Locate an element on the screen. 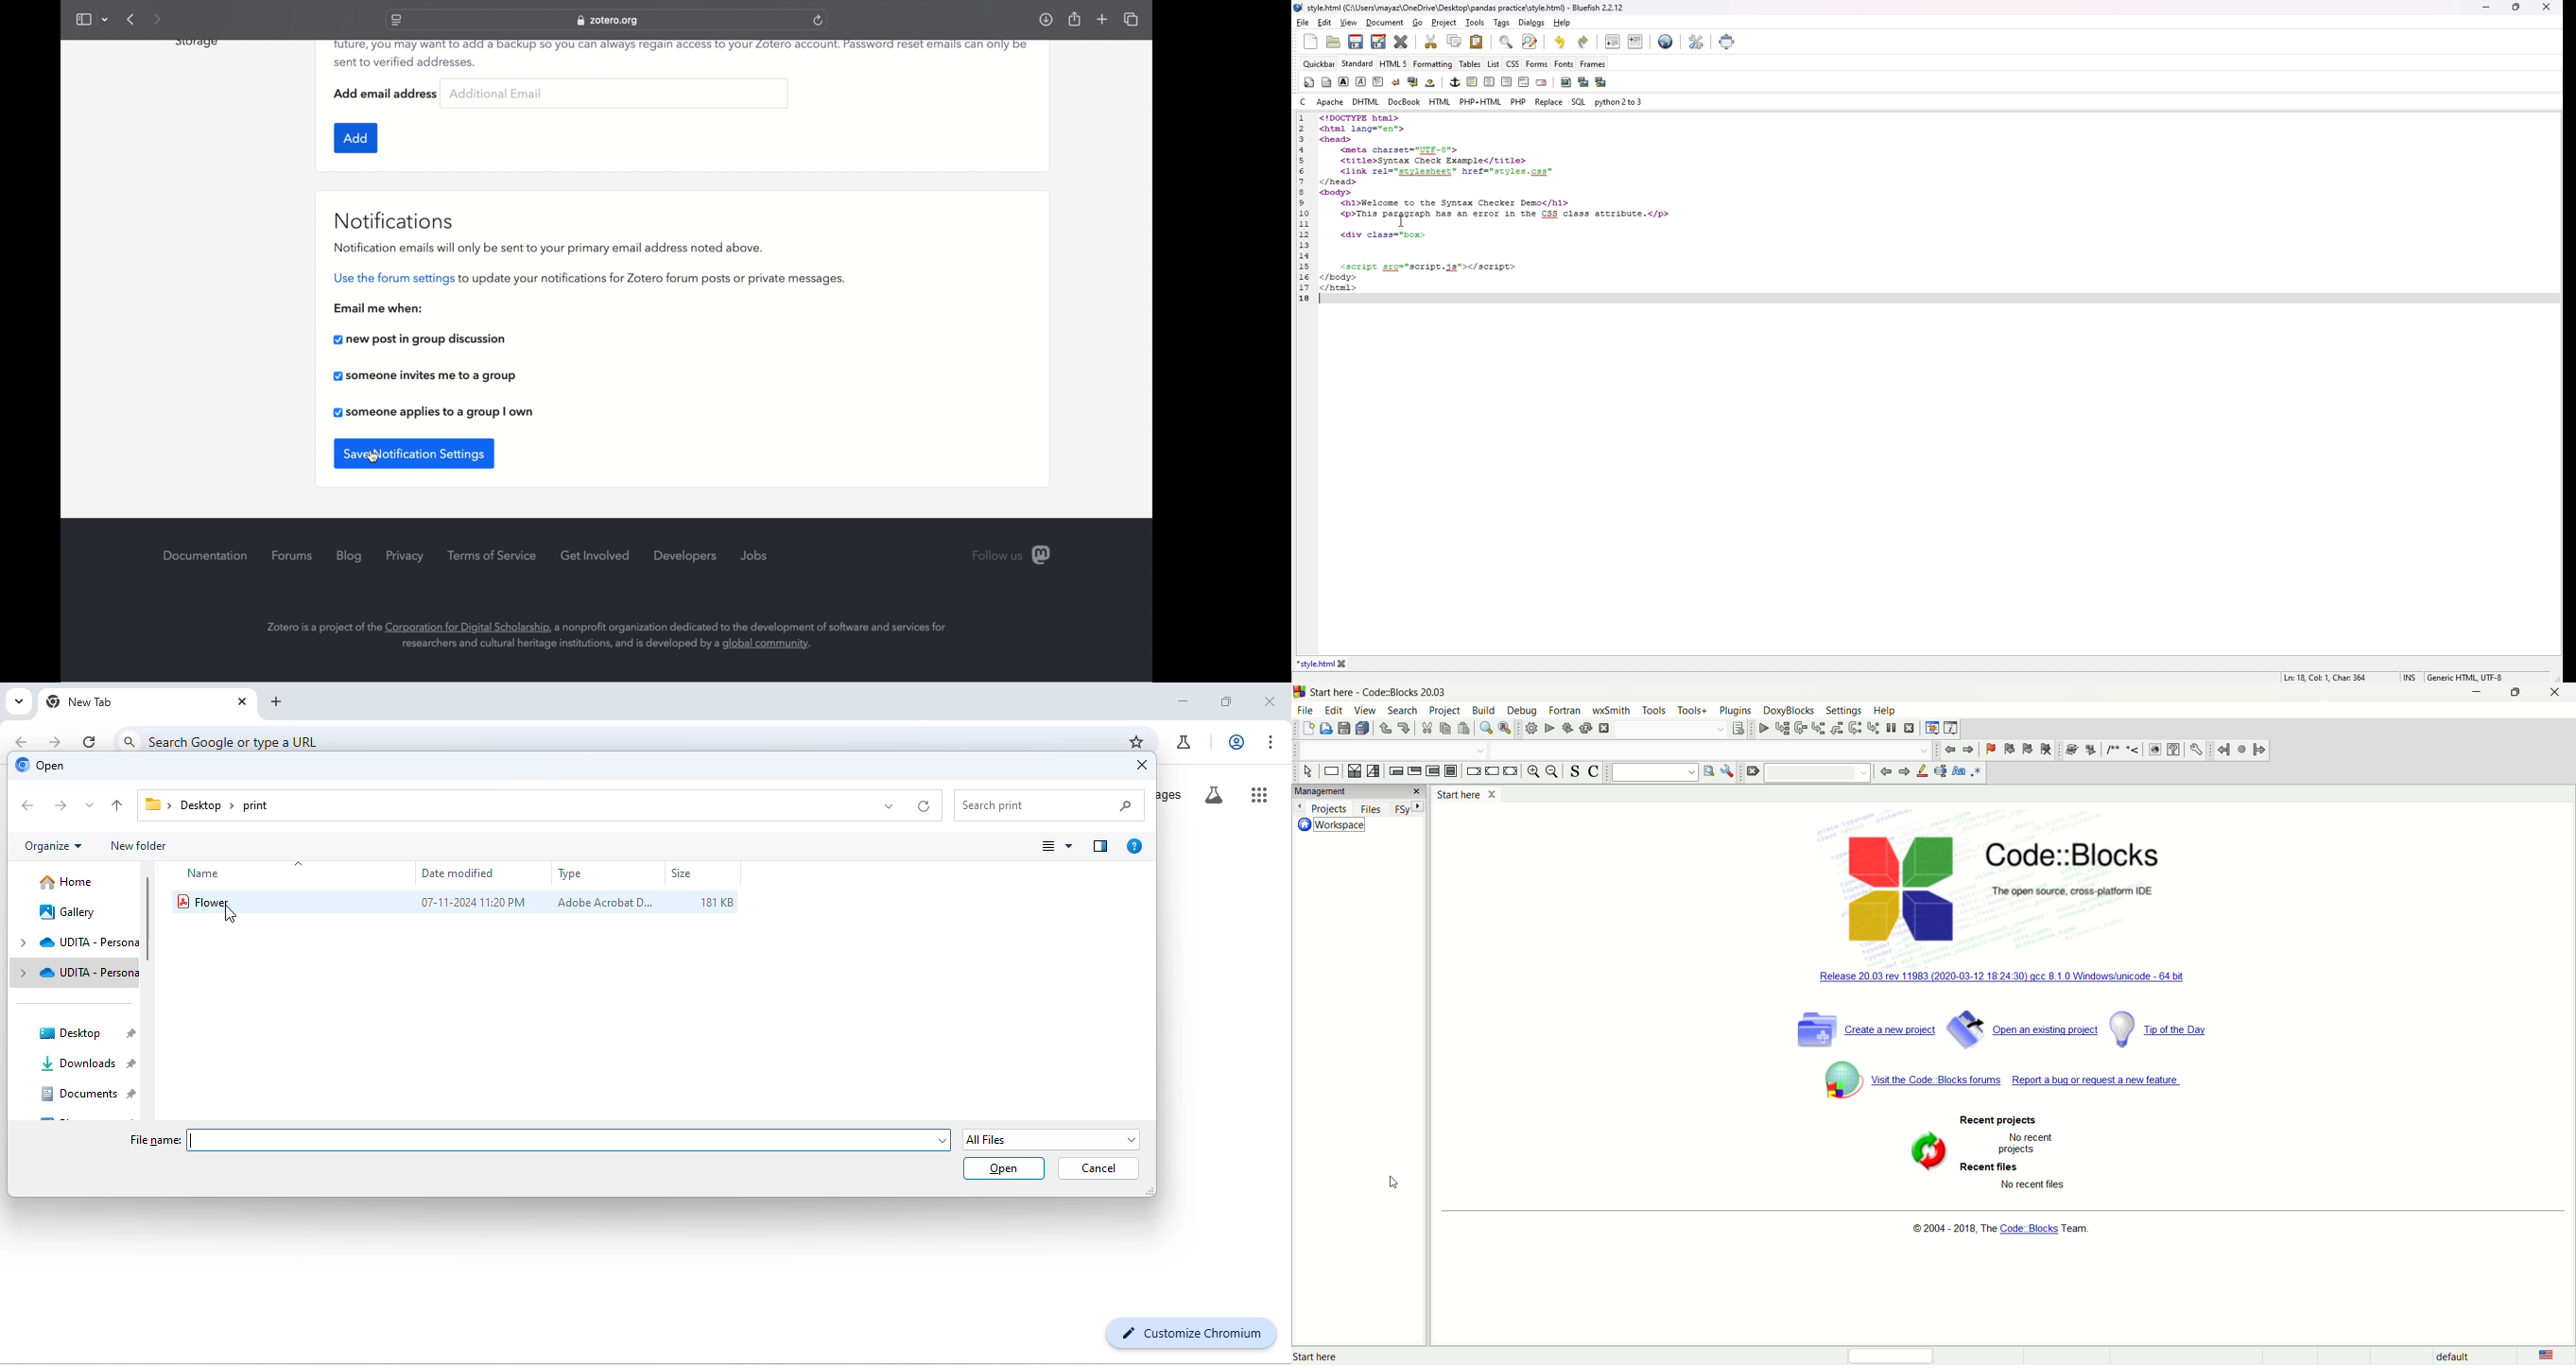 The width and height of the screenshot is (2576, 1372). downloads is located at coordinates (86, 1064).